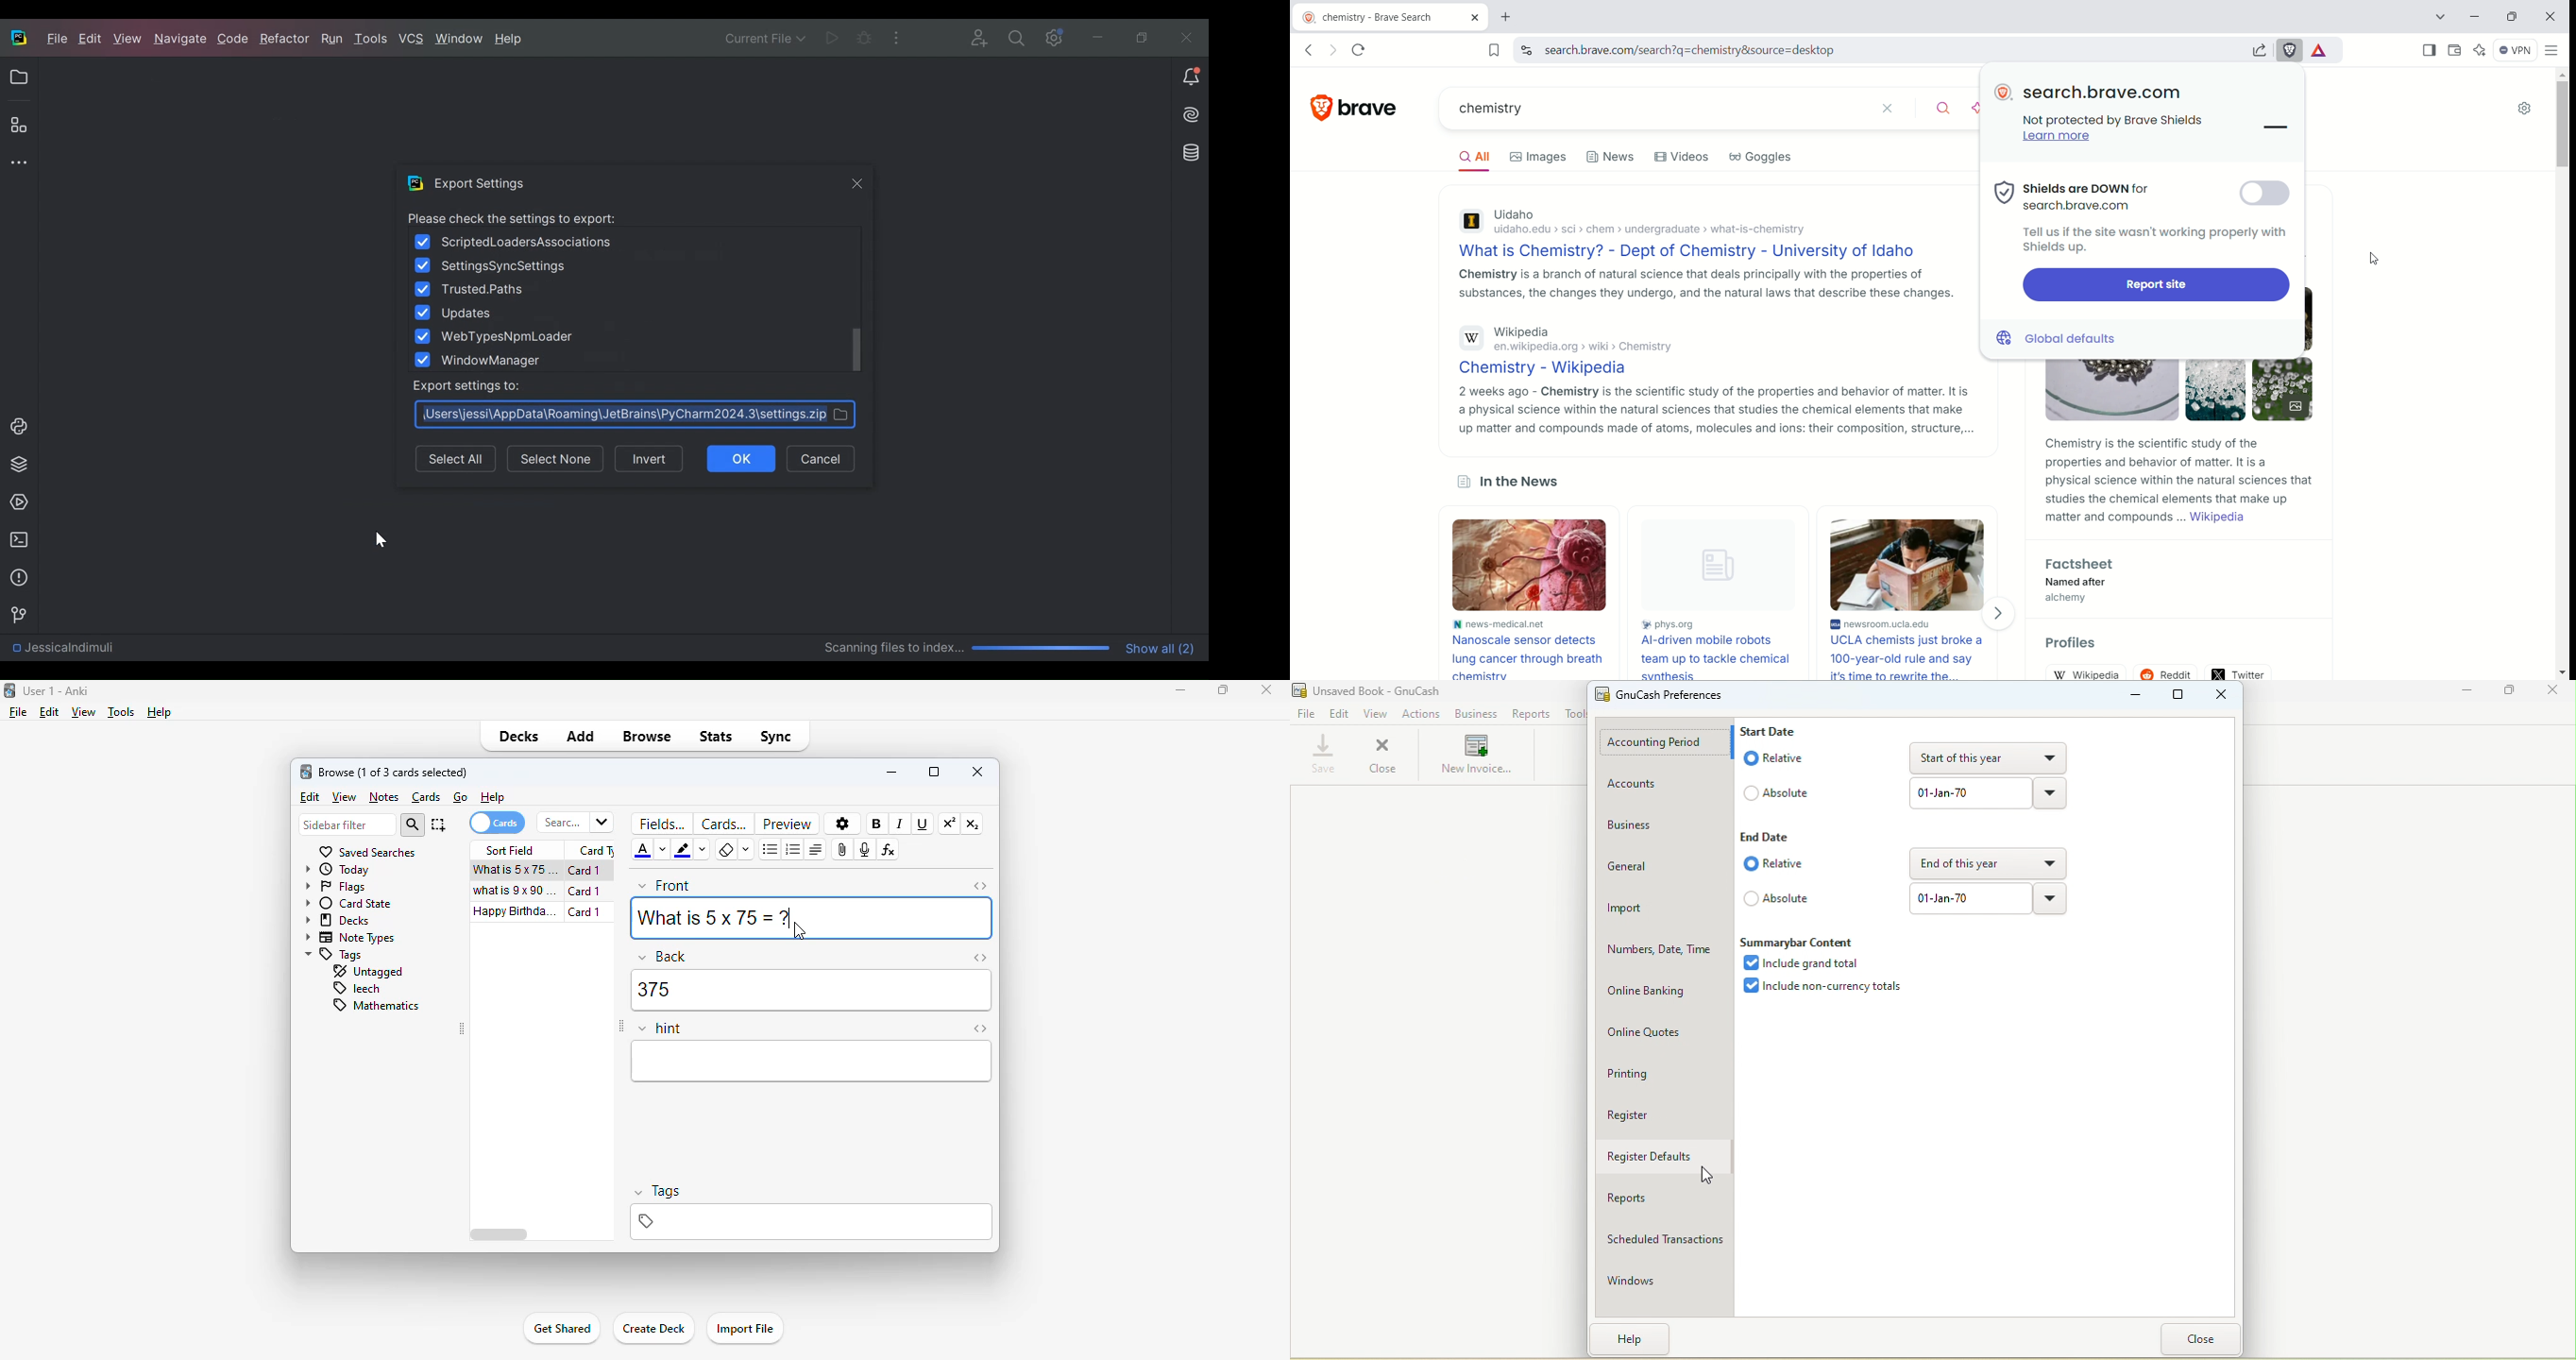 The width and height of the screenshot is (2576, 1372). Describe the element at coordinates (85, 712) in the screenshot. I see `view` at that location.